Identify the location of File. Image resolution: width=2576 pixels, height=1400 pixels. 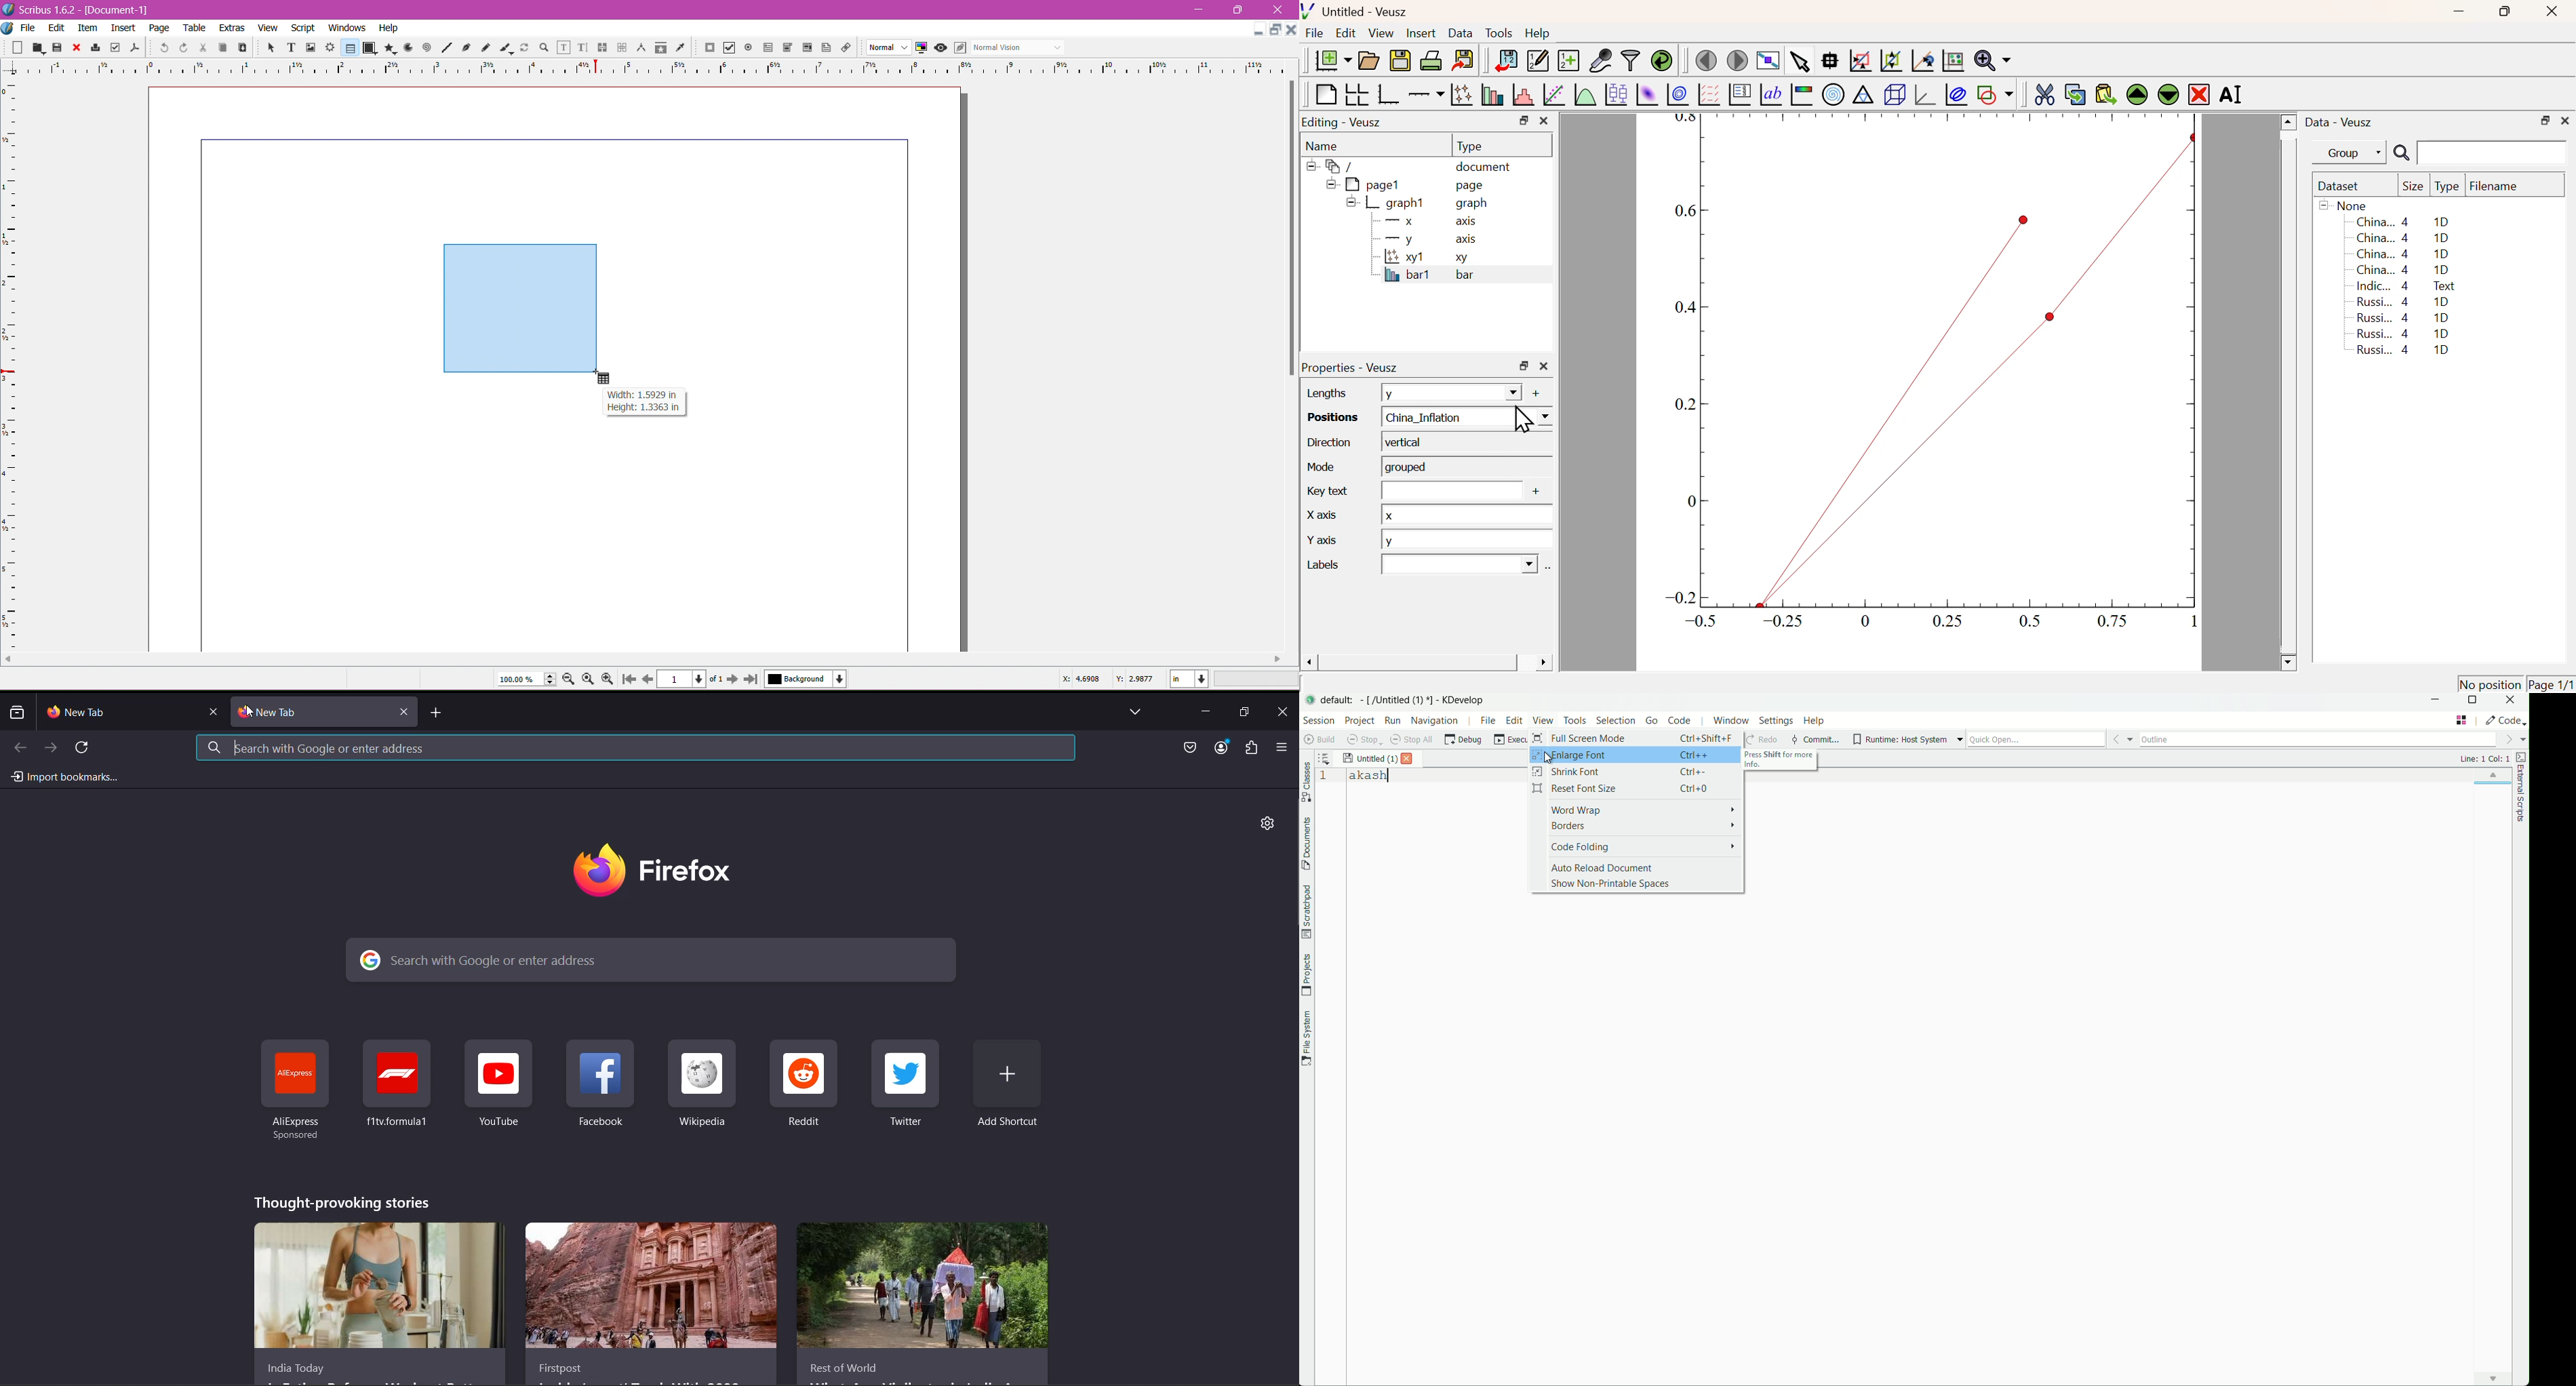
(1314, 33).